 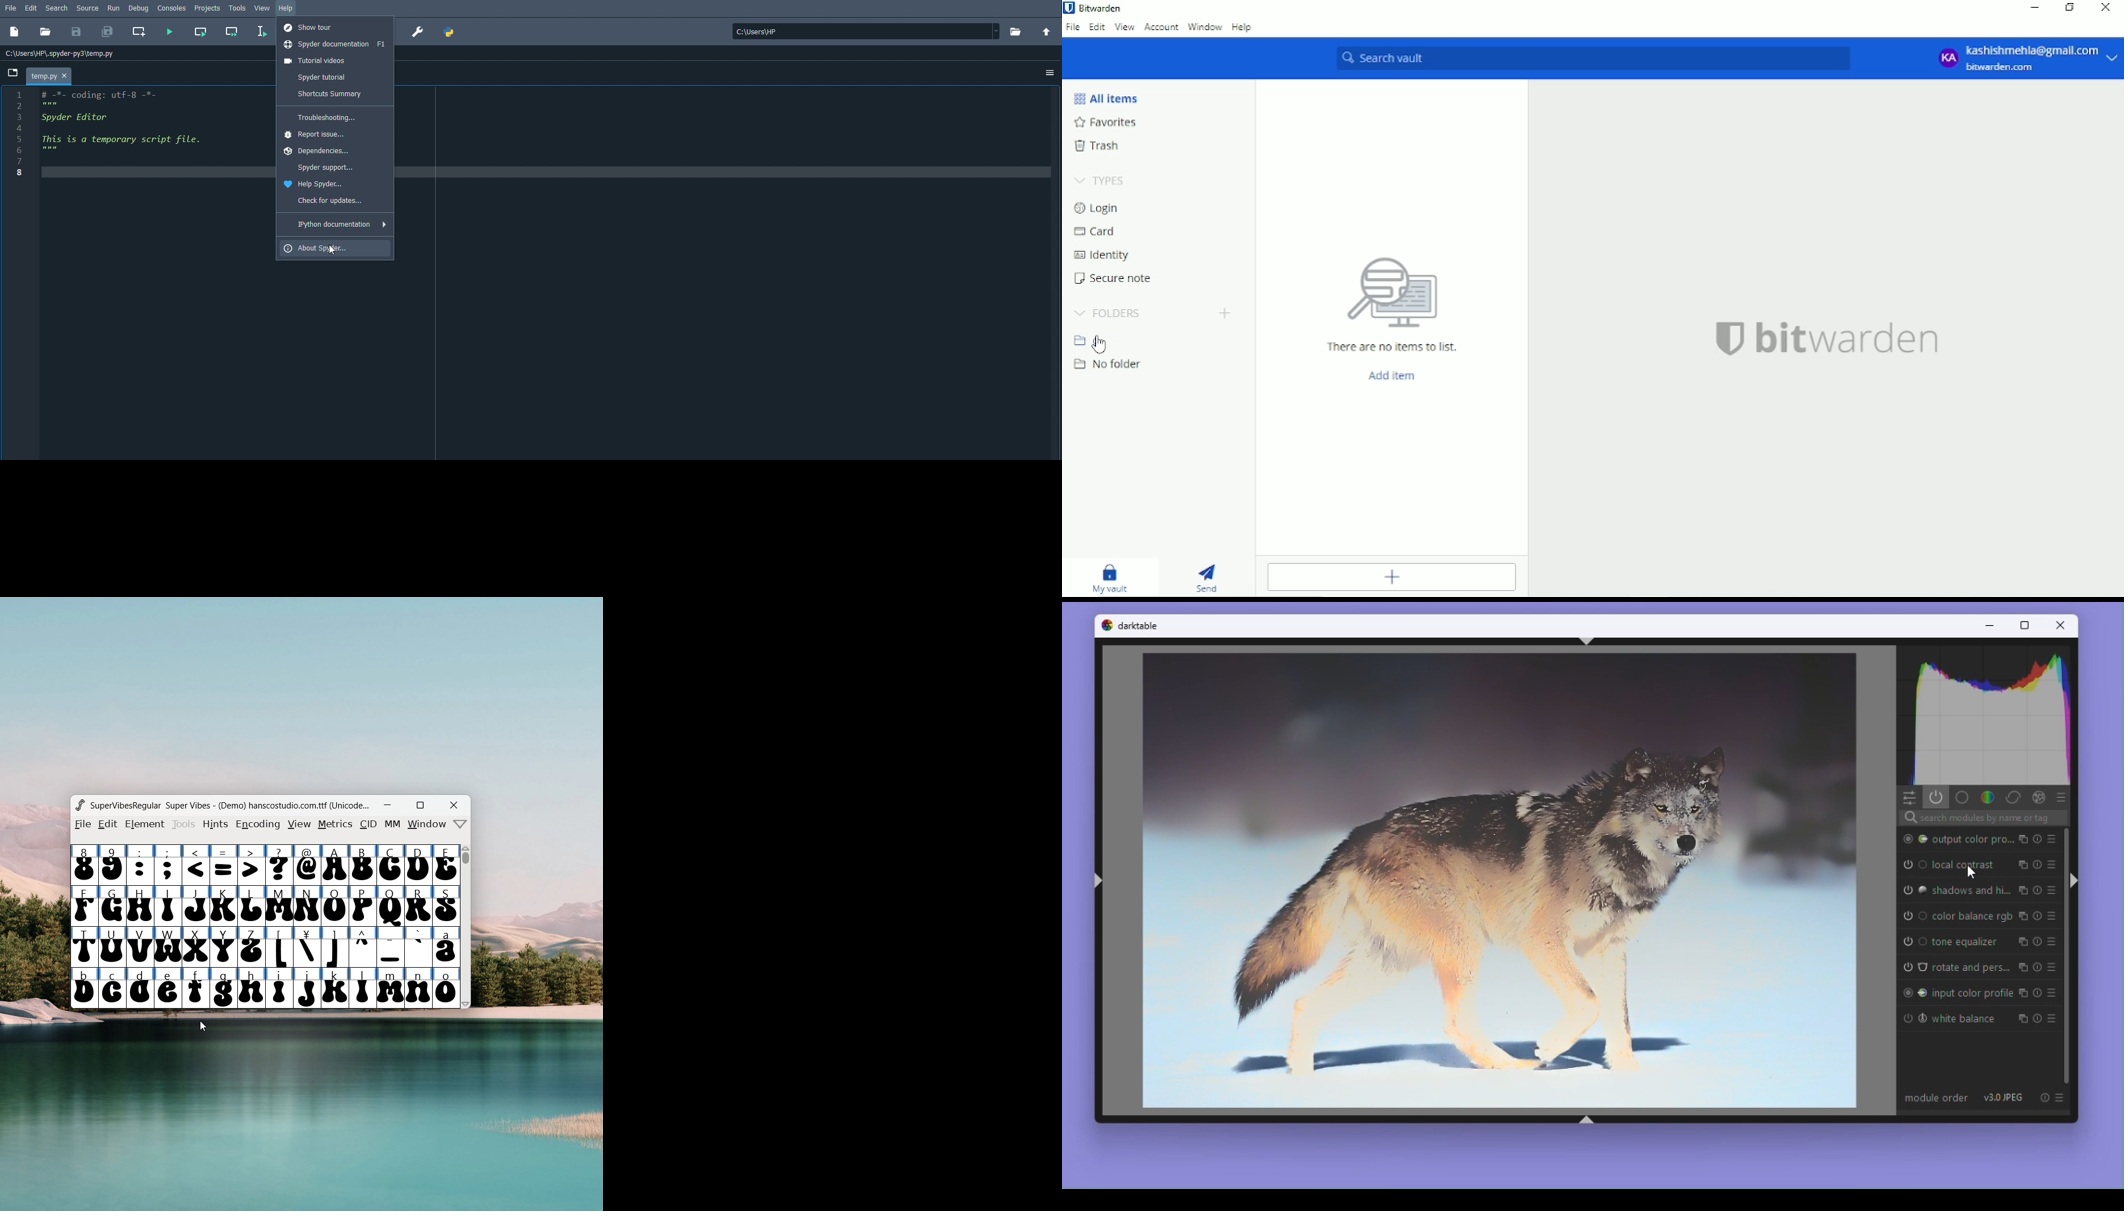 What do you see at coordinates (1244, 27) in the screenshot?
I see `Help` at bounding box center [1244, 27].